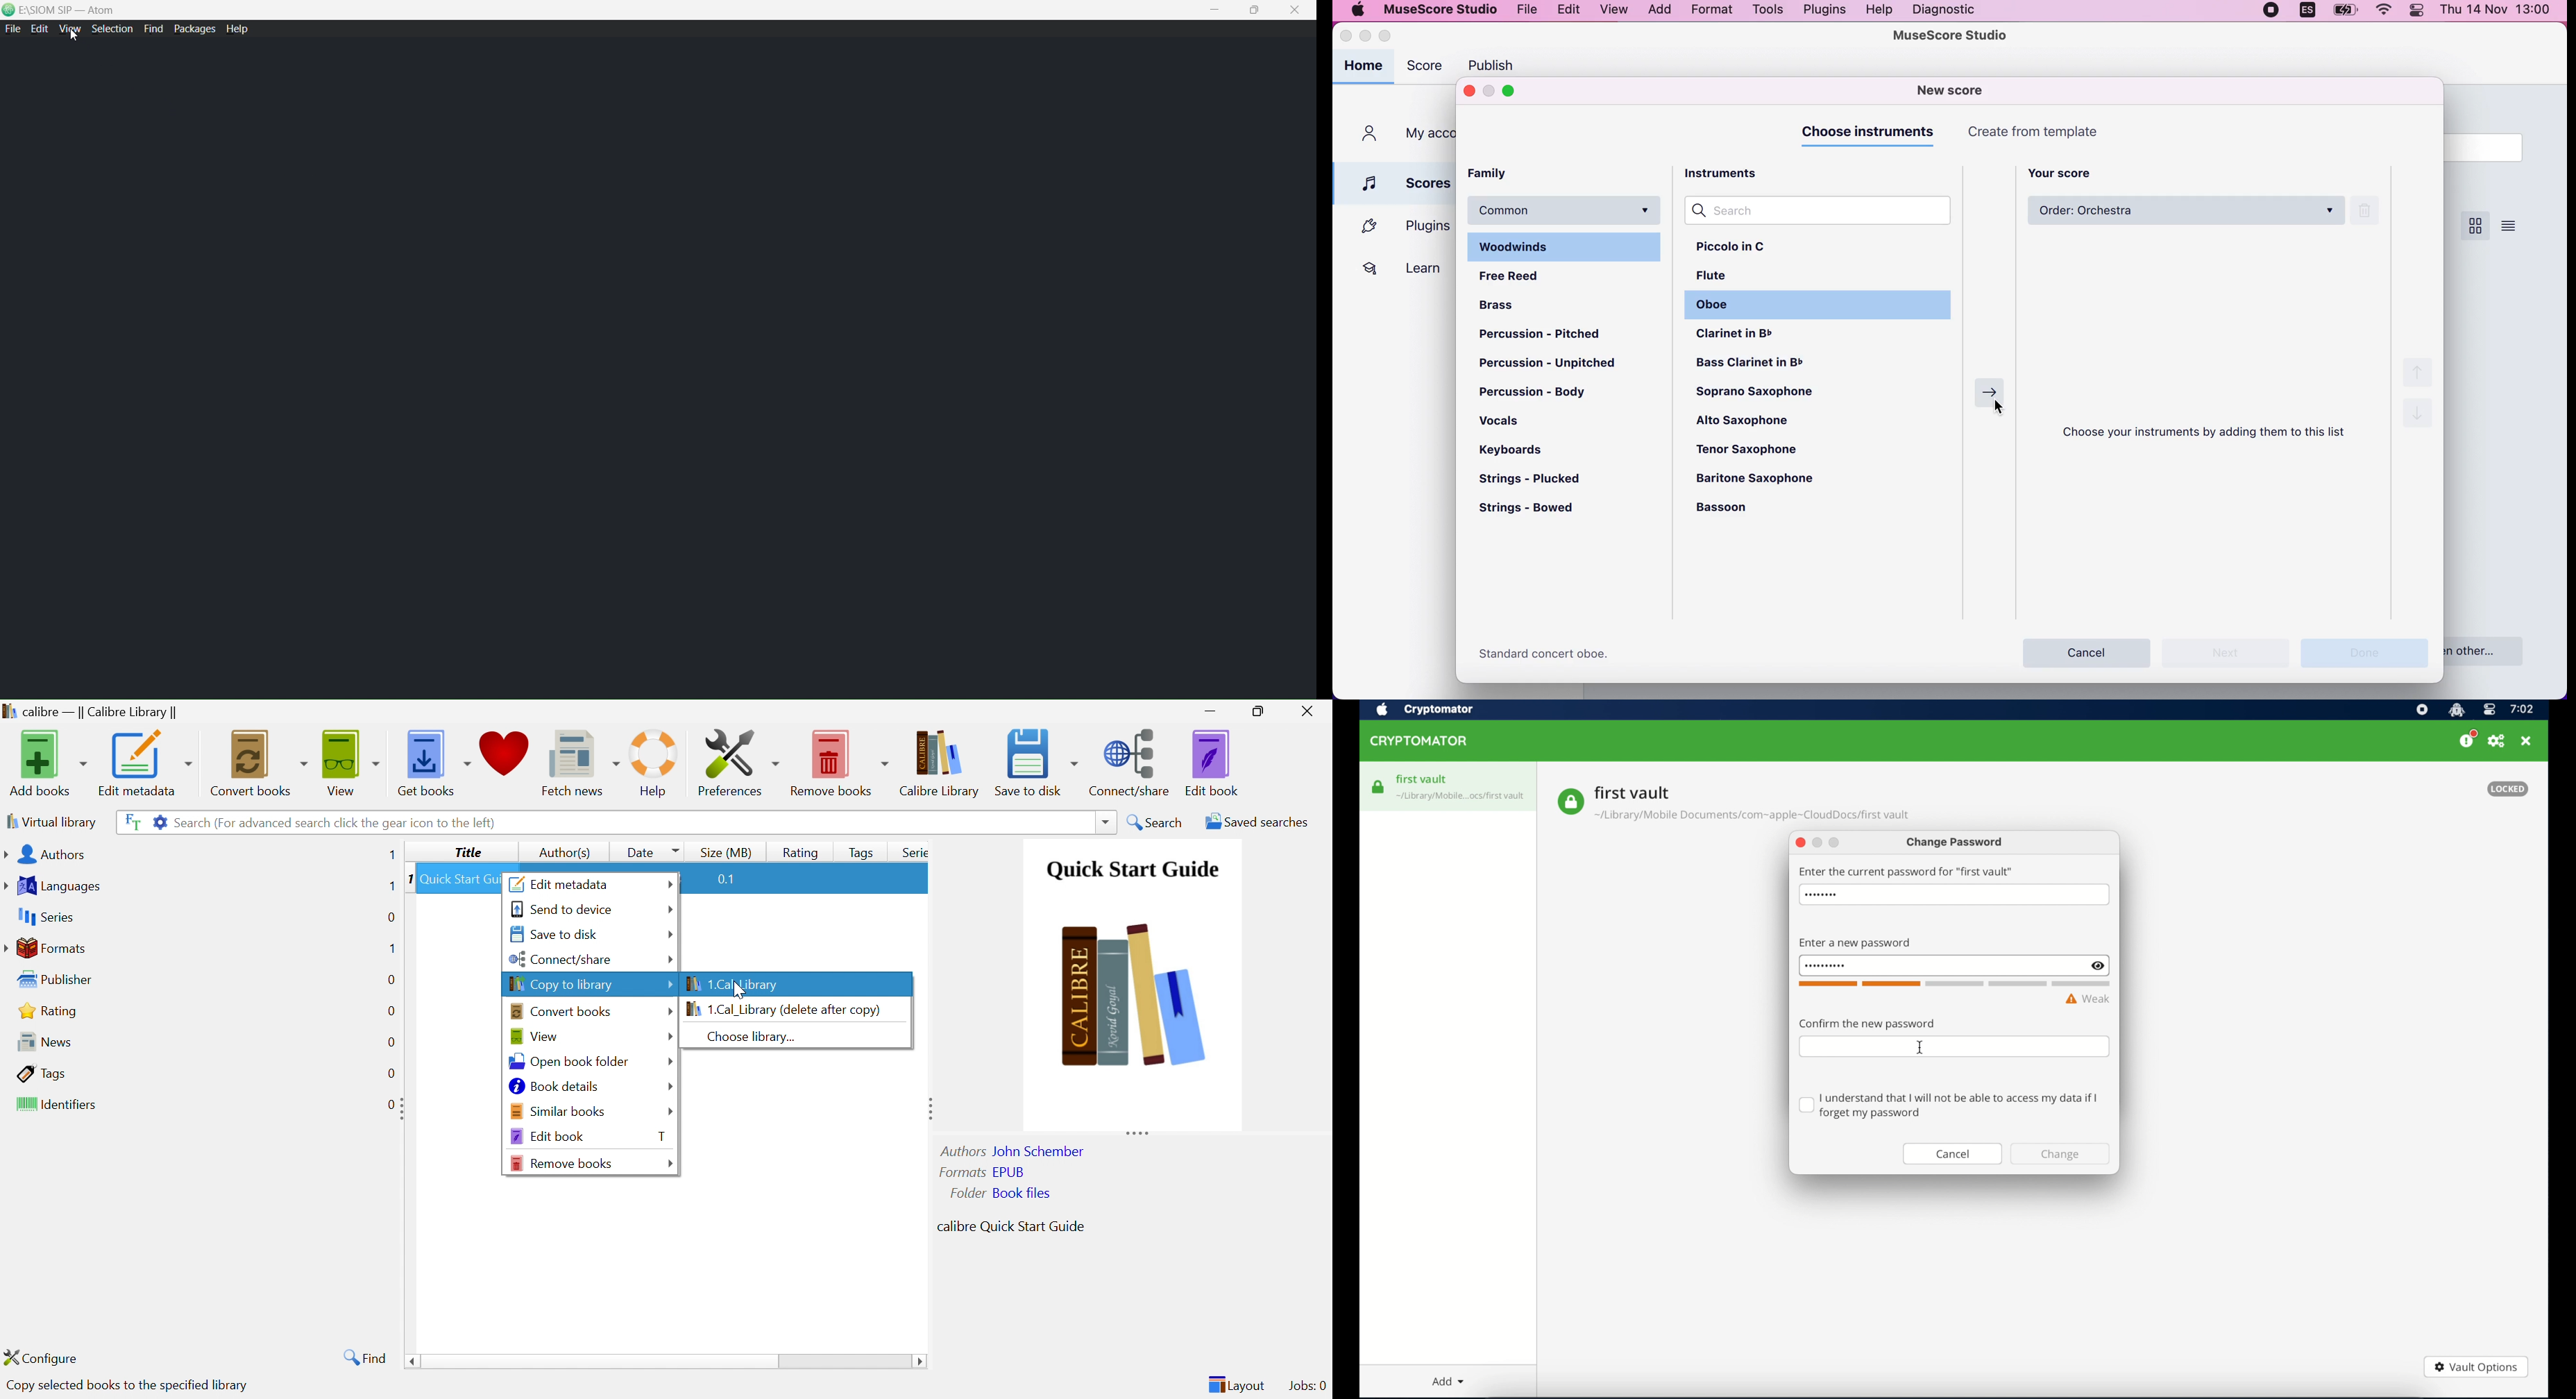  Describe the element at coordinates (1419, 742) in the screenshot. I see `cryptomator` at that location.